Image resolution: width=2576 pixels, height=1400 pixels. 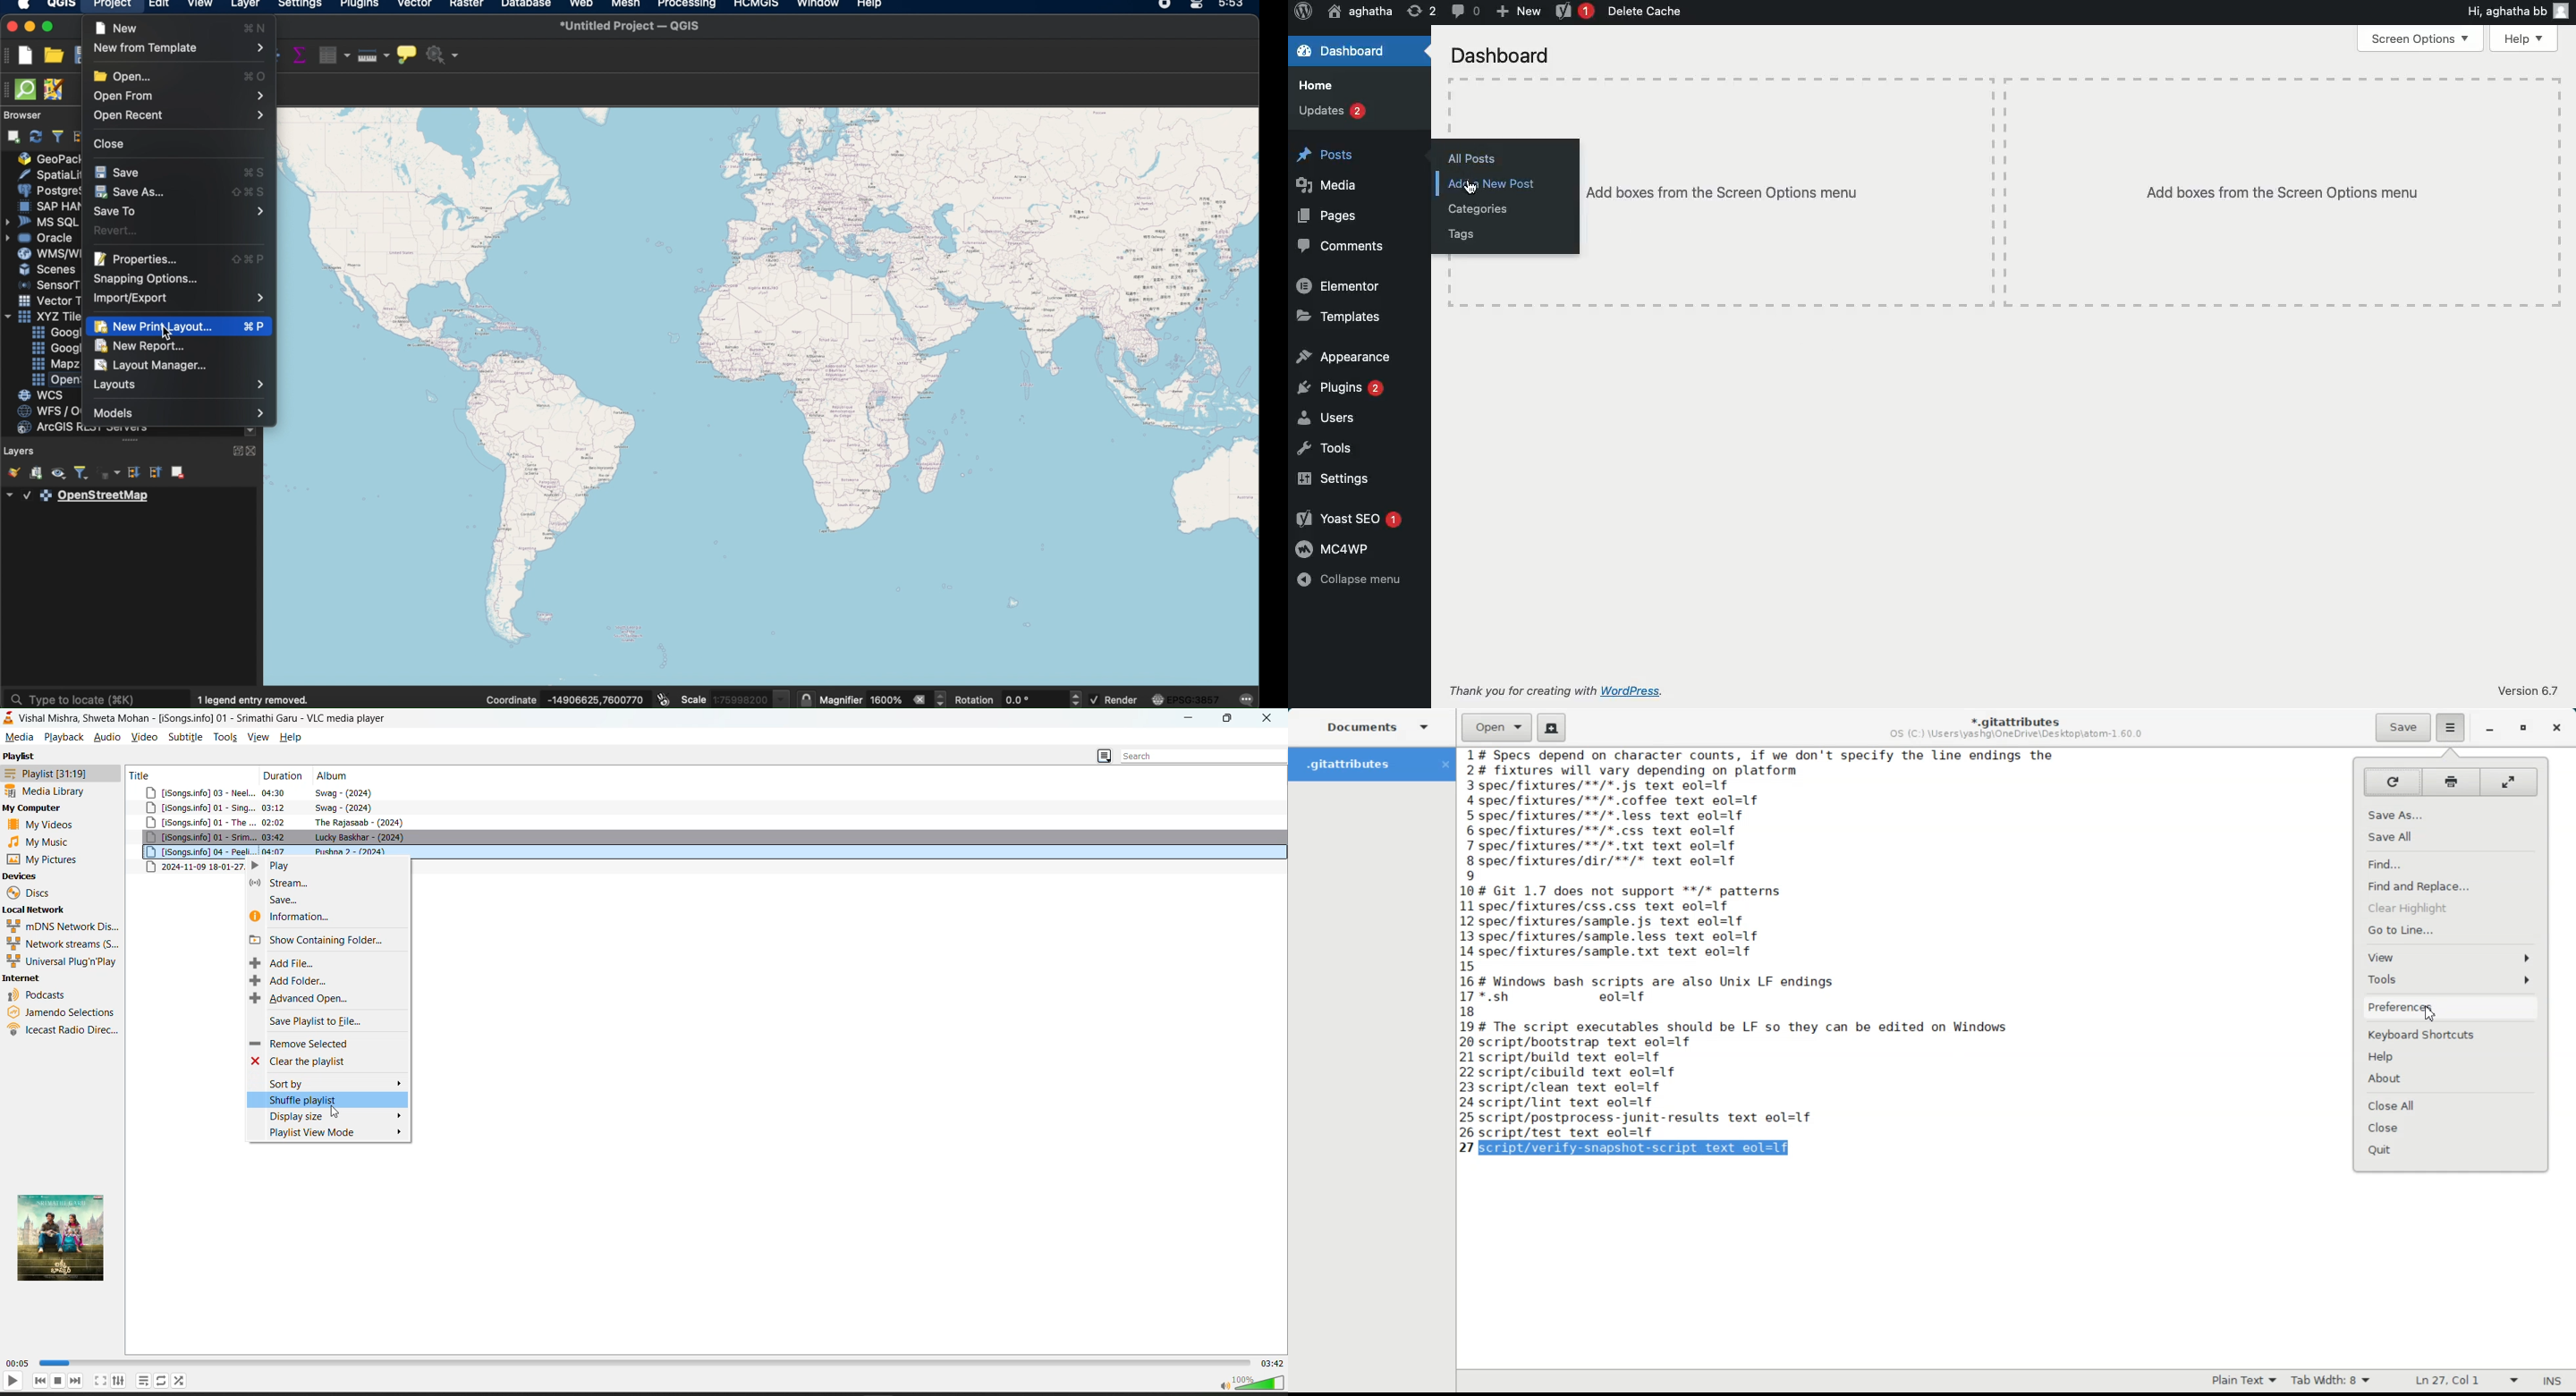 I want to click on Dashboard, so click(x=1504, y=55).